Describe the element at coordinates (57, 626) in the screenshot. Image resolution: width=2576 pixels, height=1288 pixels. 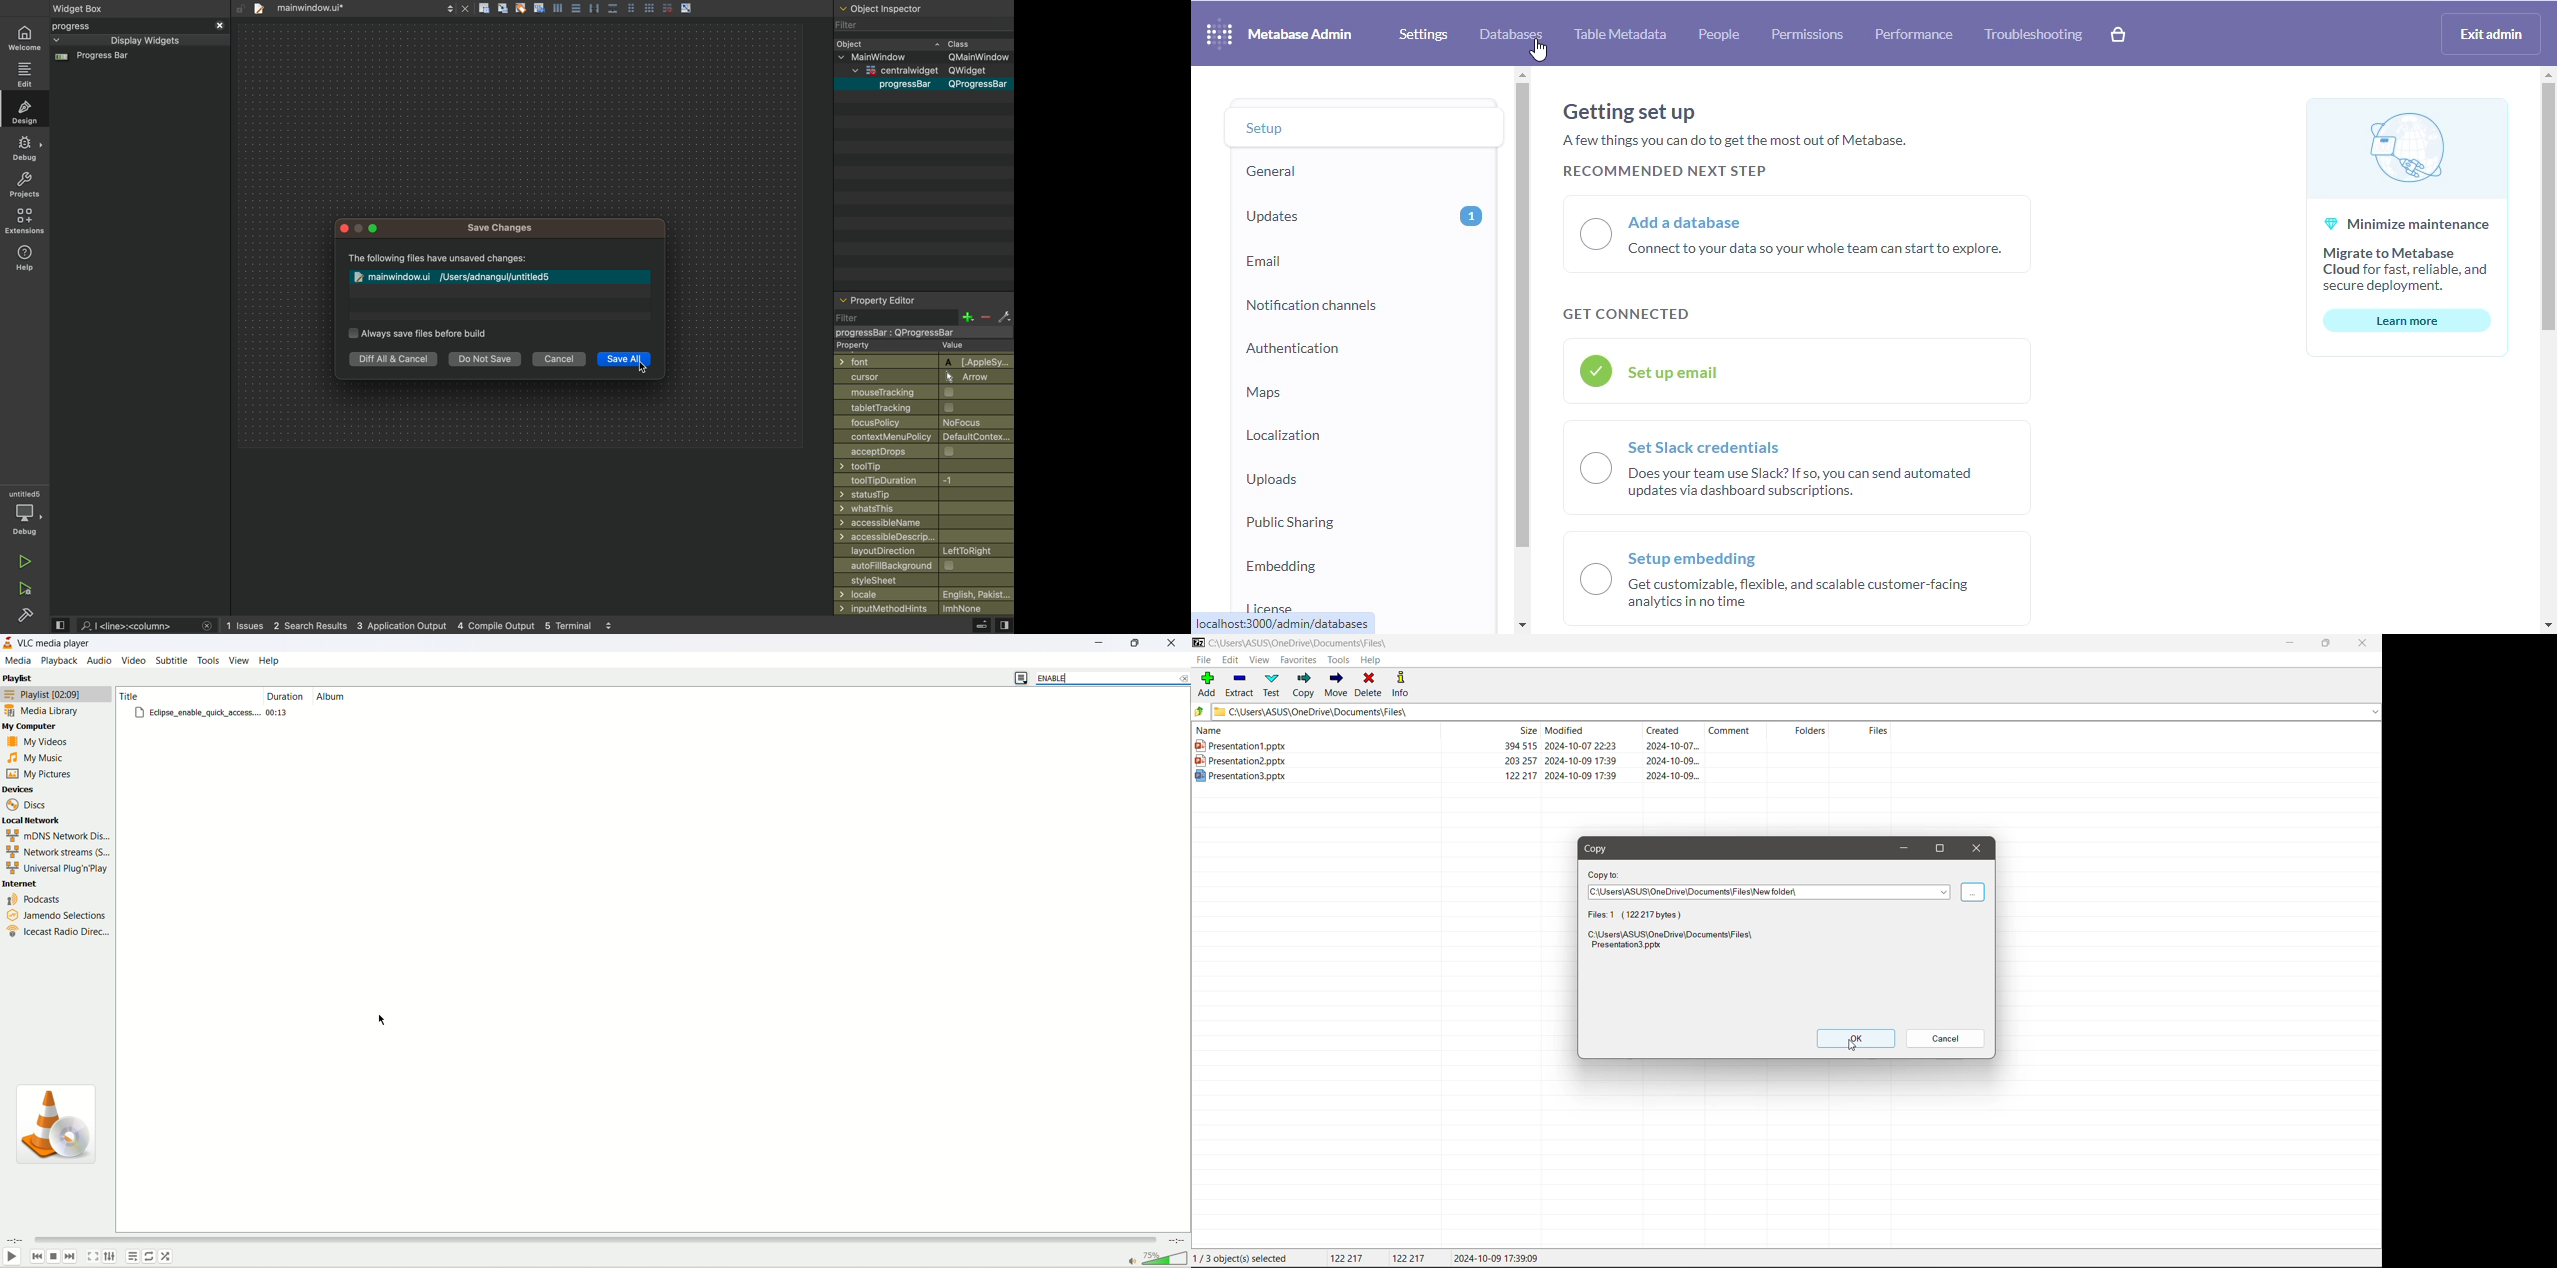
I see `` at that location.